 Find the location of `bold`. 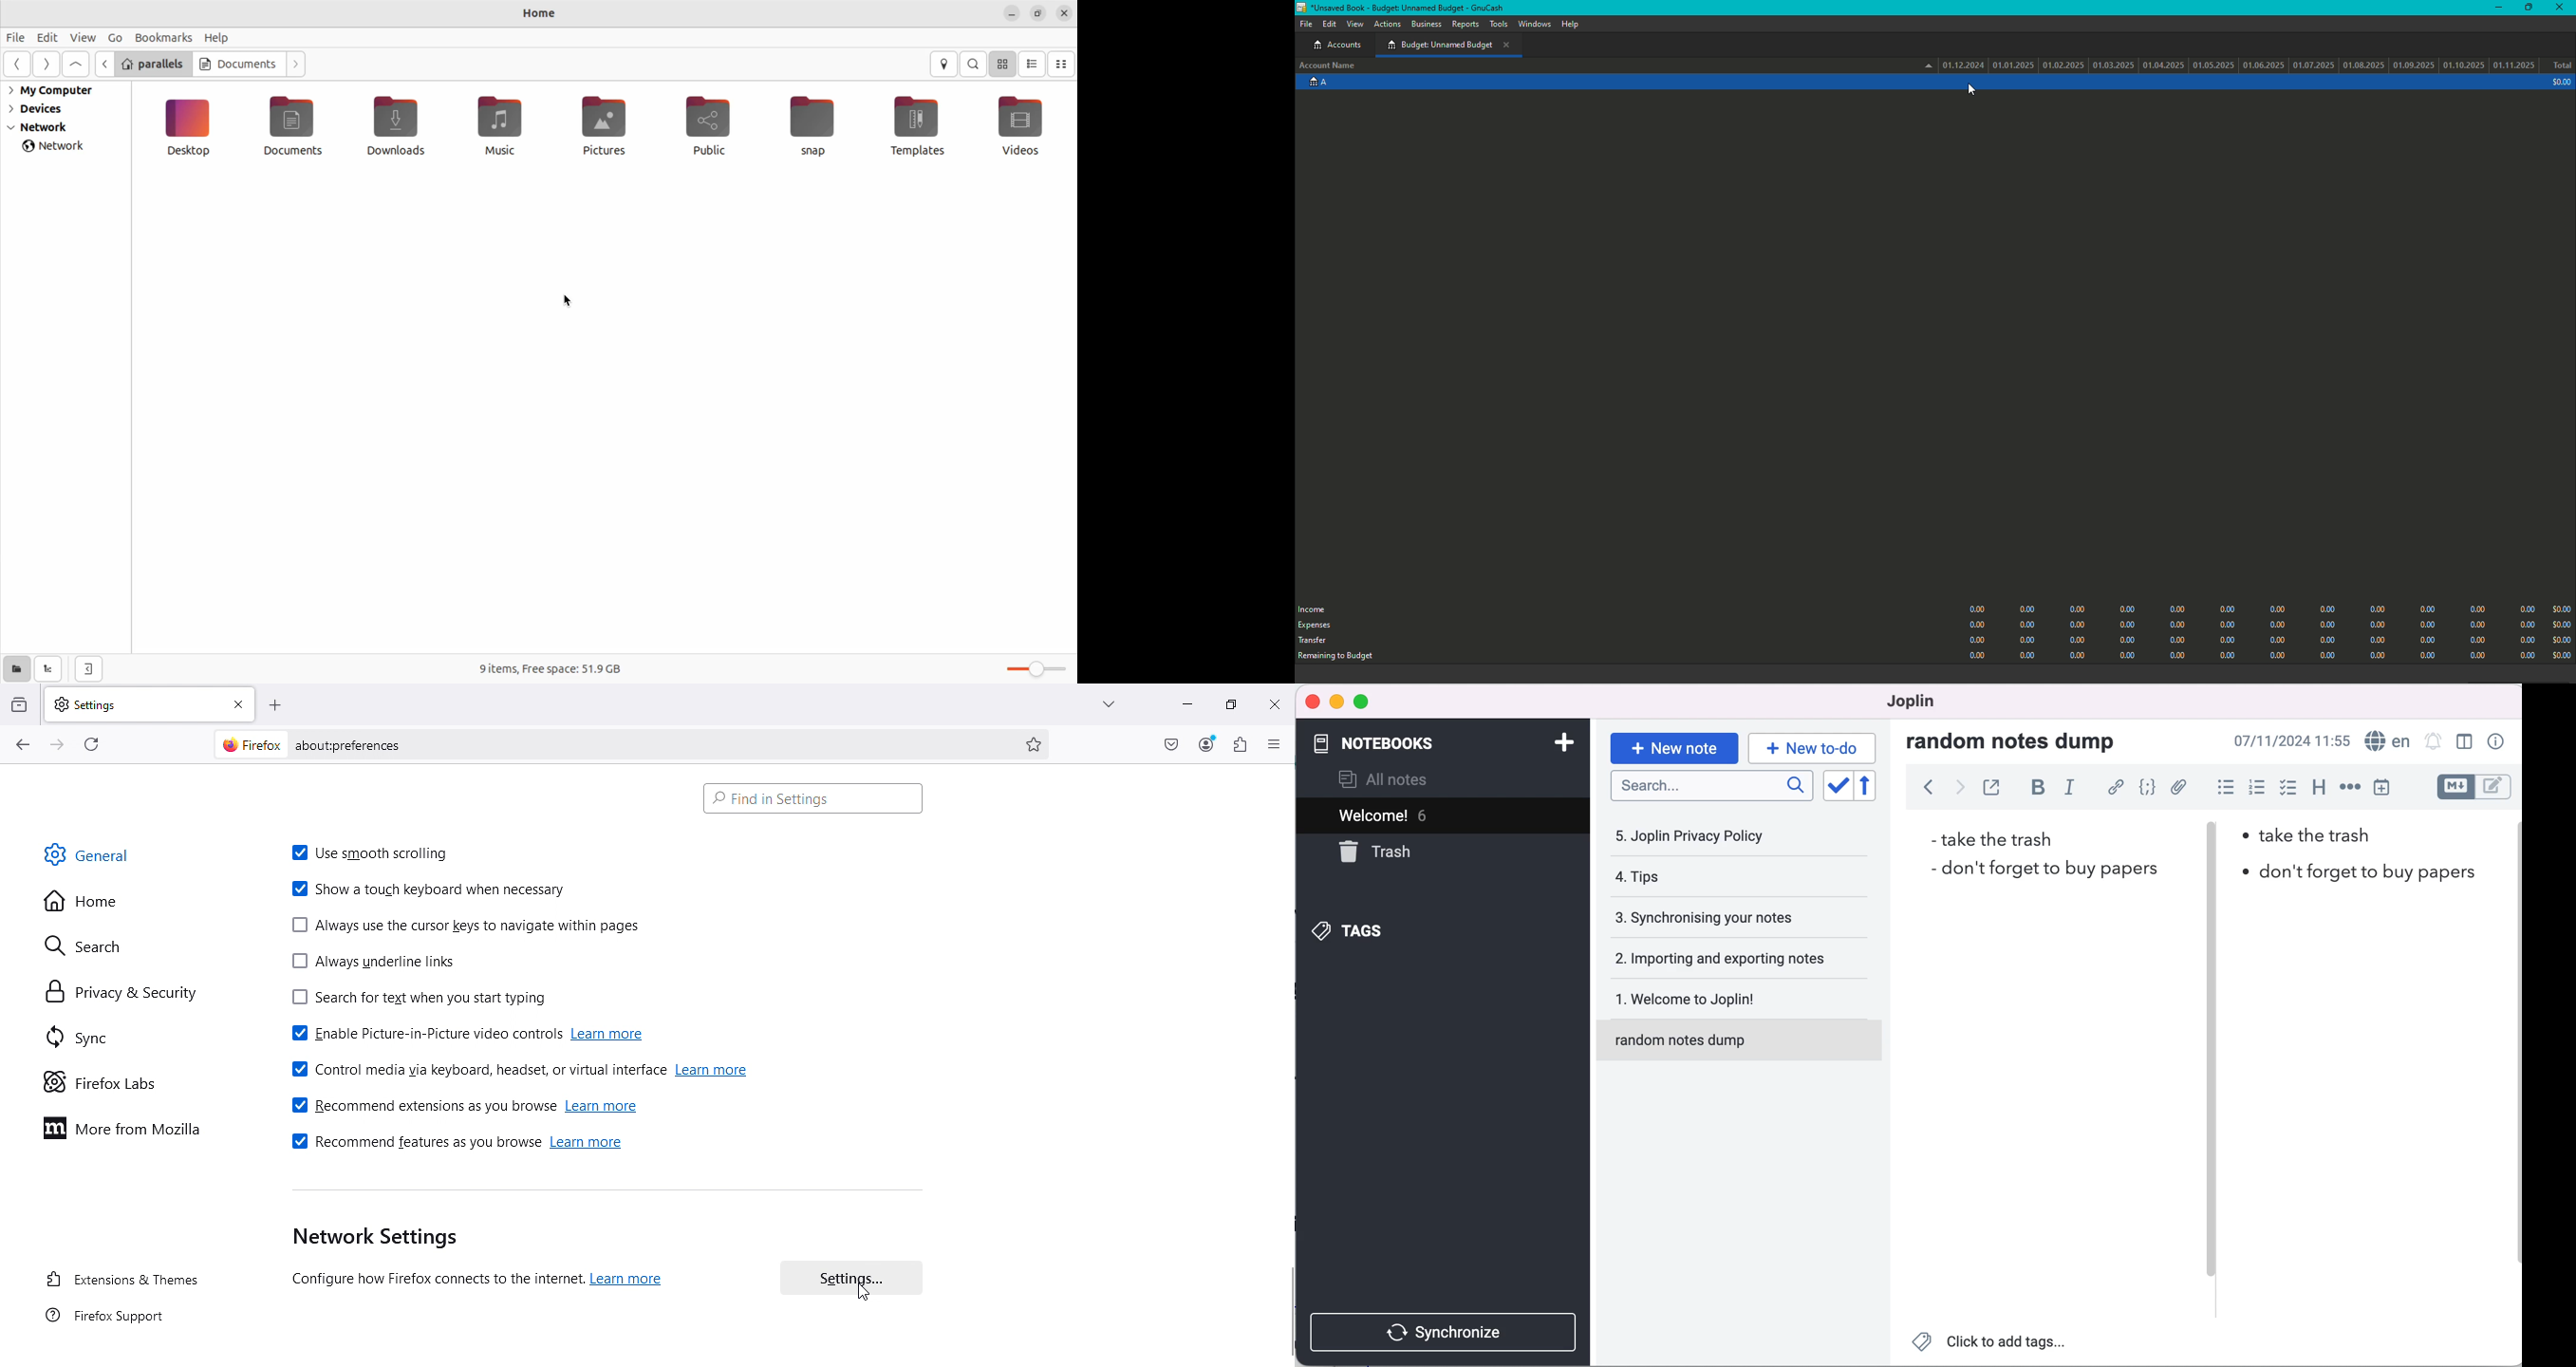

bold is located at coordinates (2034, 790).